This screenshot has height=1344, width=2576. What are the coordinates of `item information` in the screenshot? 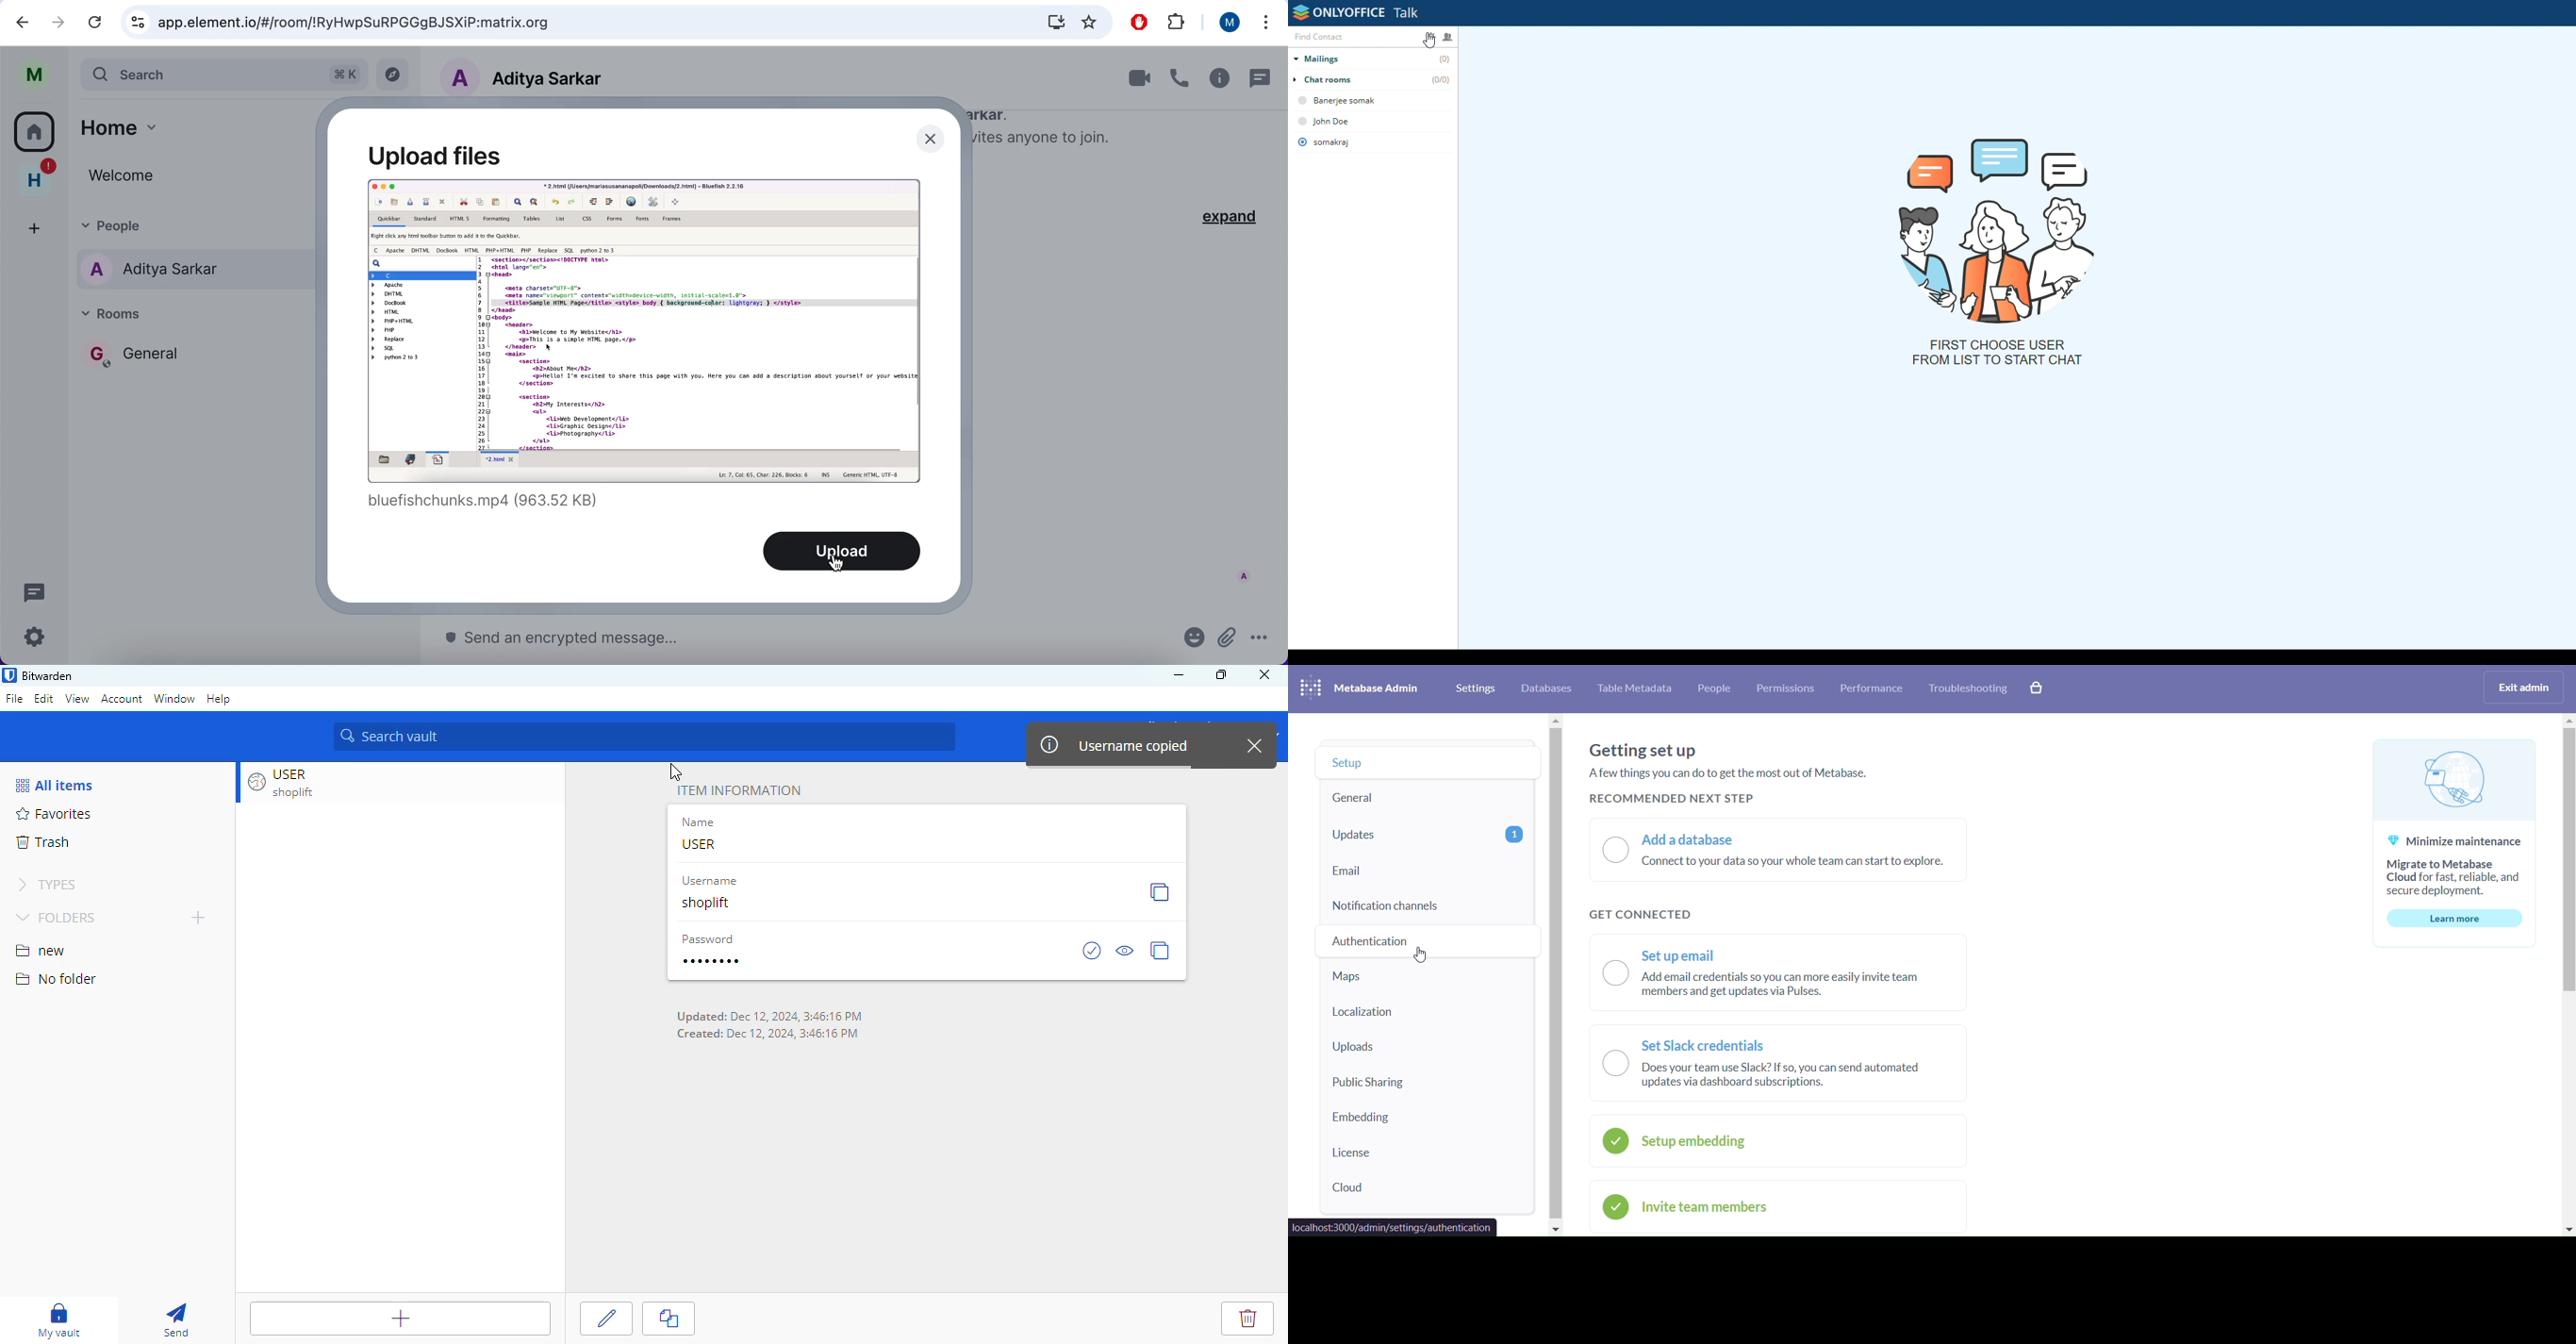 It's located at (739, 790).